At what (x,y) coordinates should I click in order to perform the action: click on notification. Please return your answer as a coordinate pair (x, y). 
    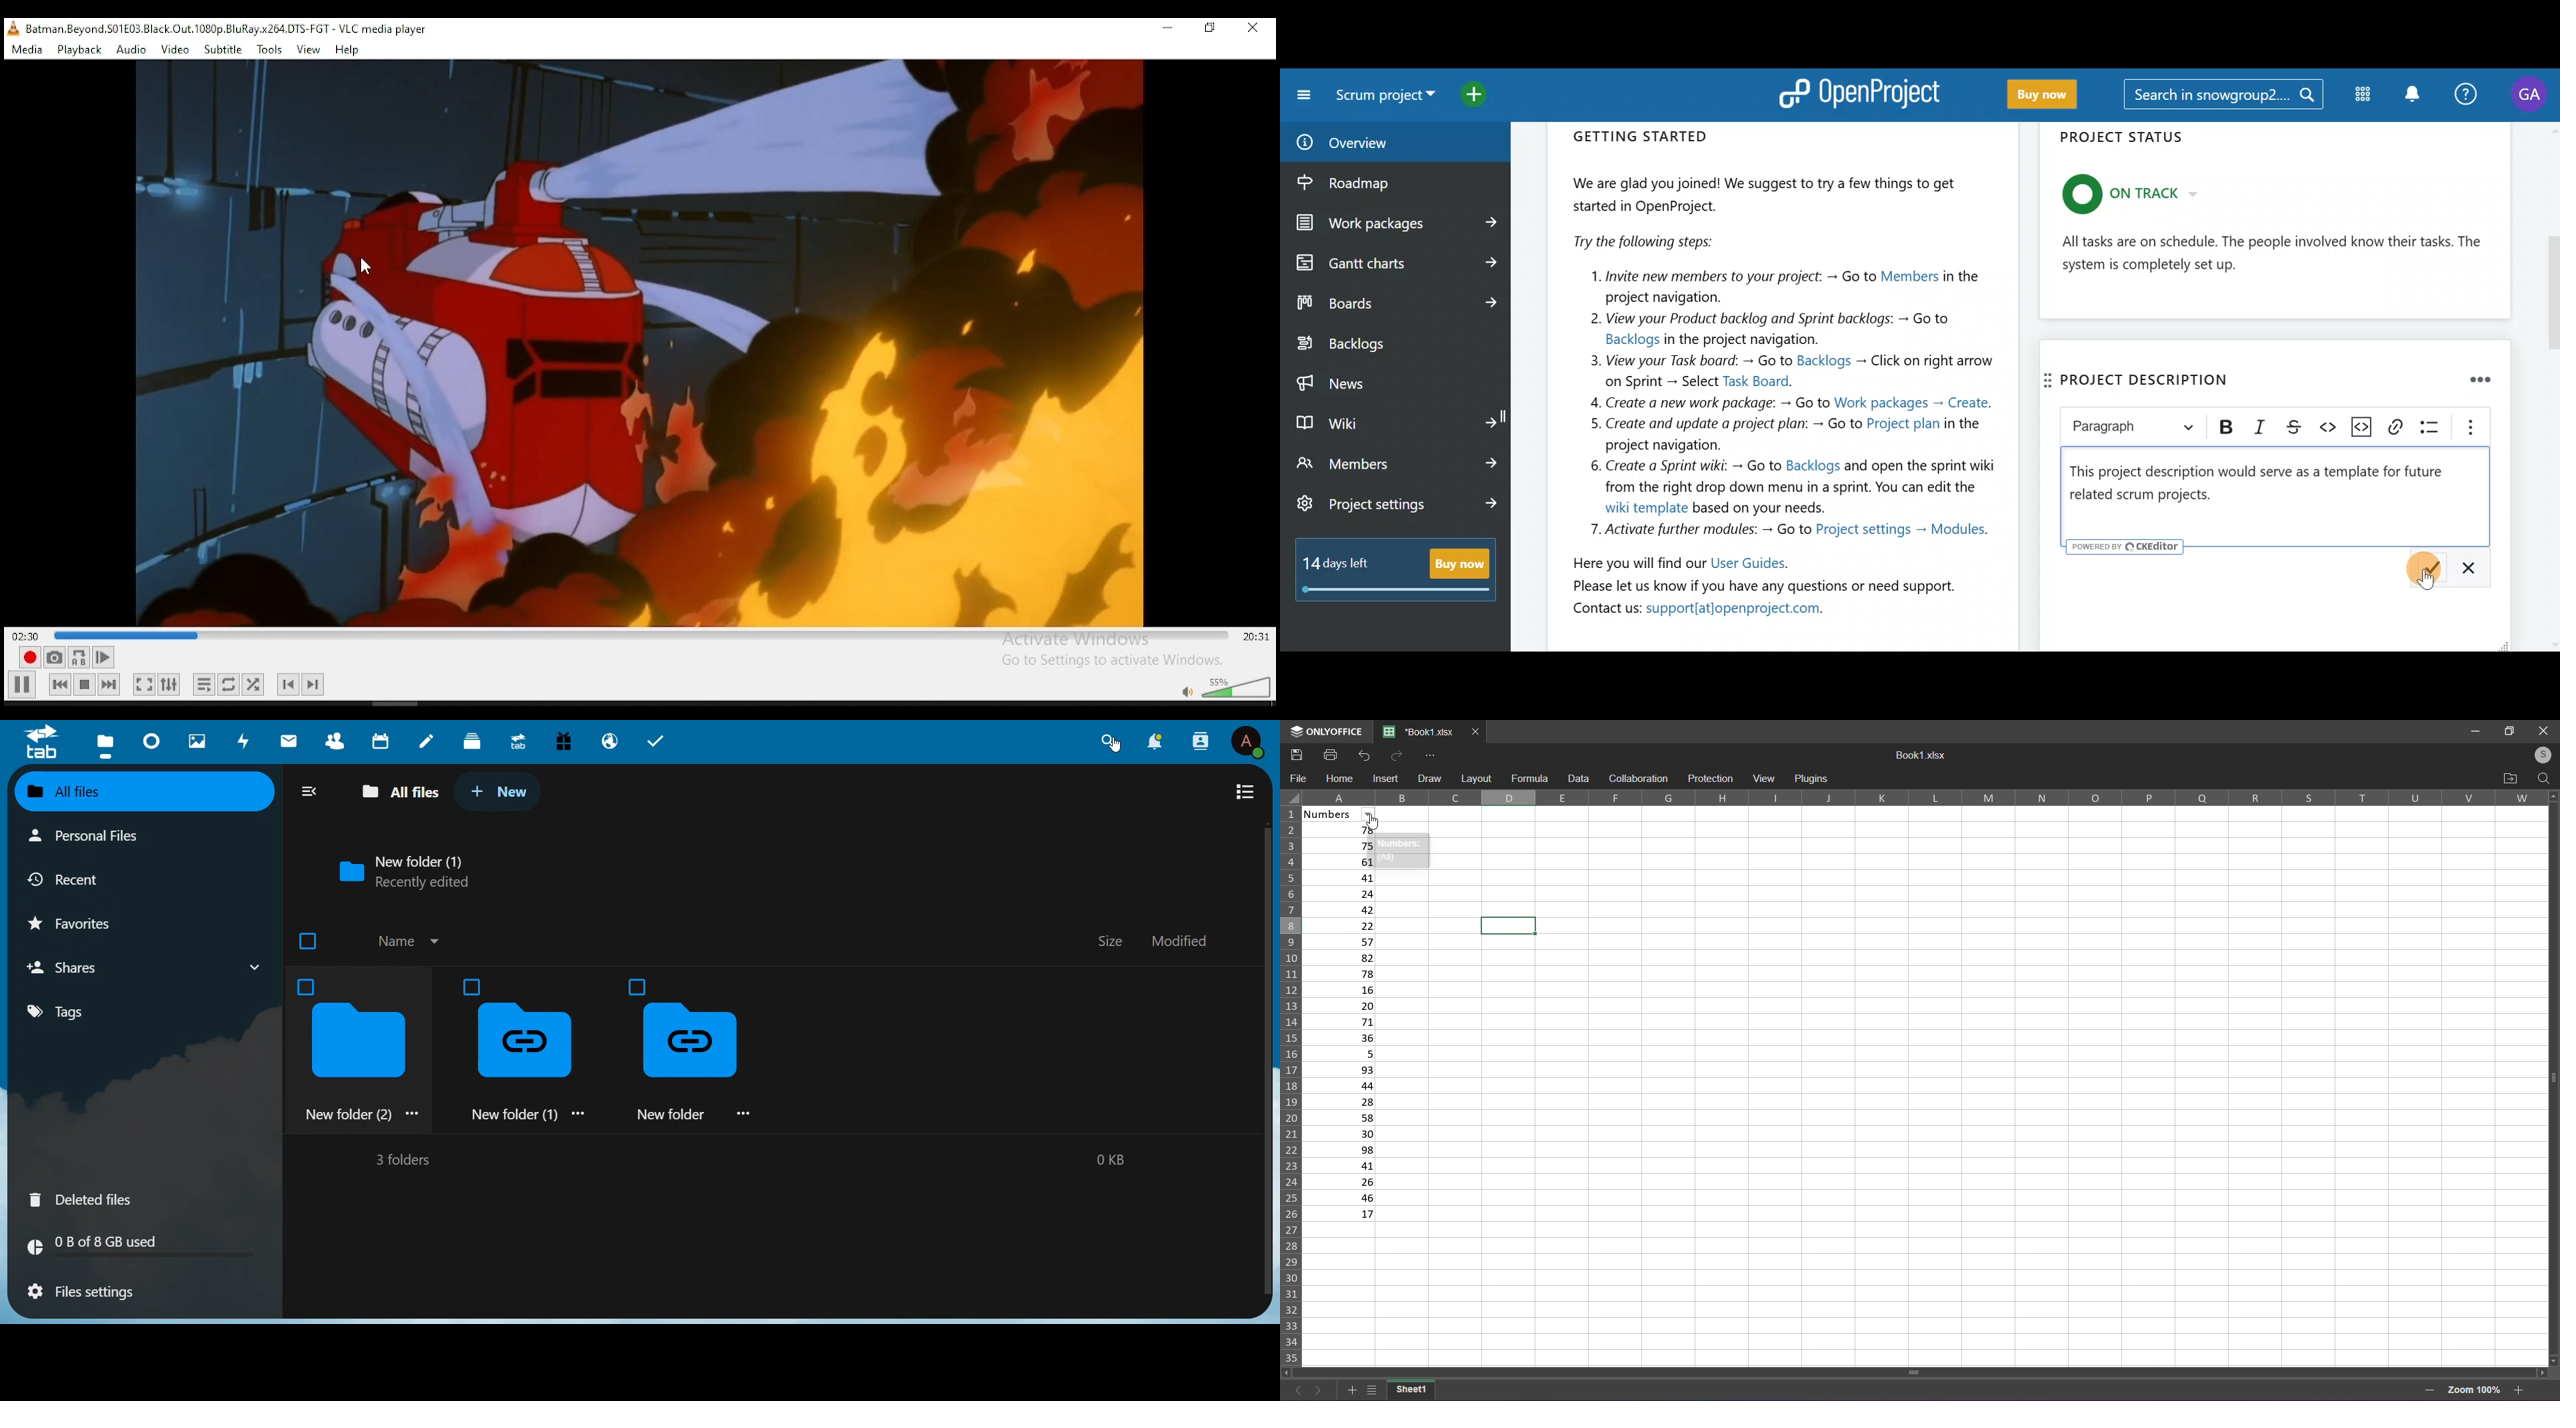
    Looking at the image, I should click on (1157, 740).